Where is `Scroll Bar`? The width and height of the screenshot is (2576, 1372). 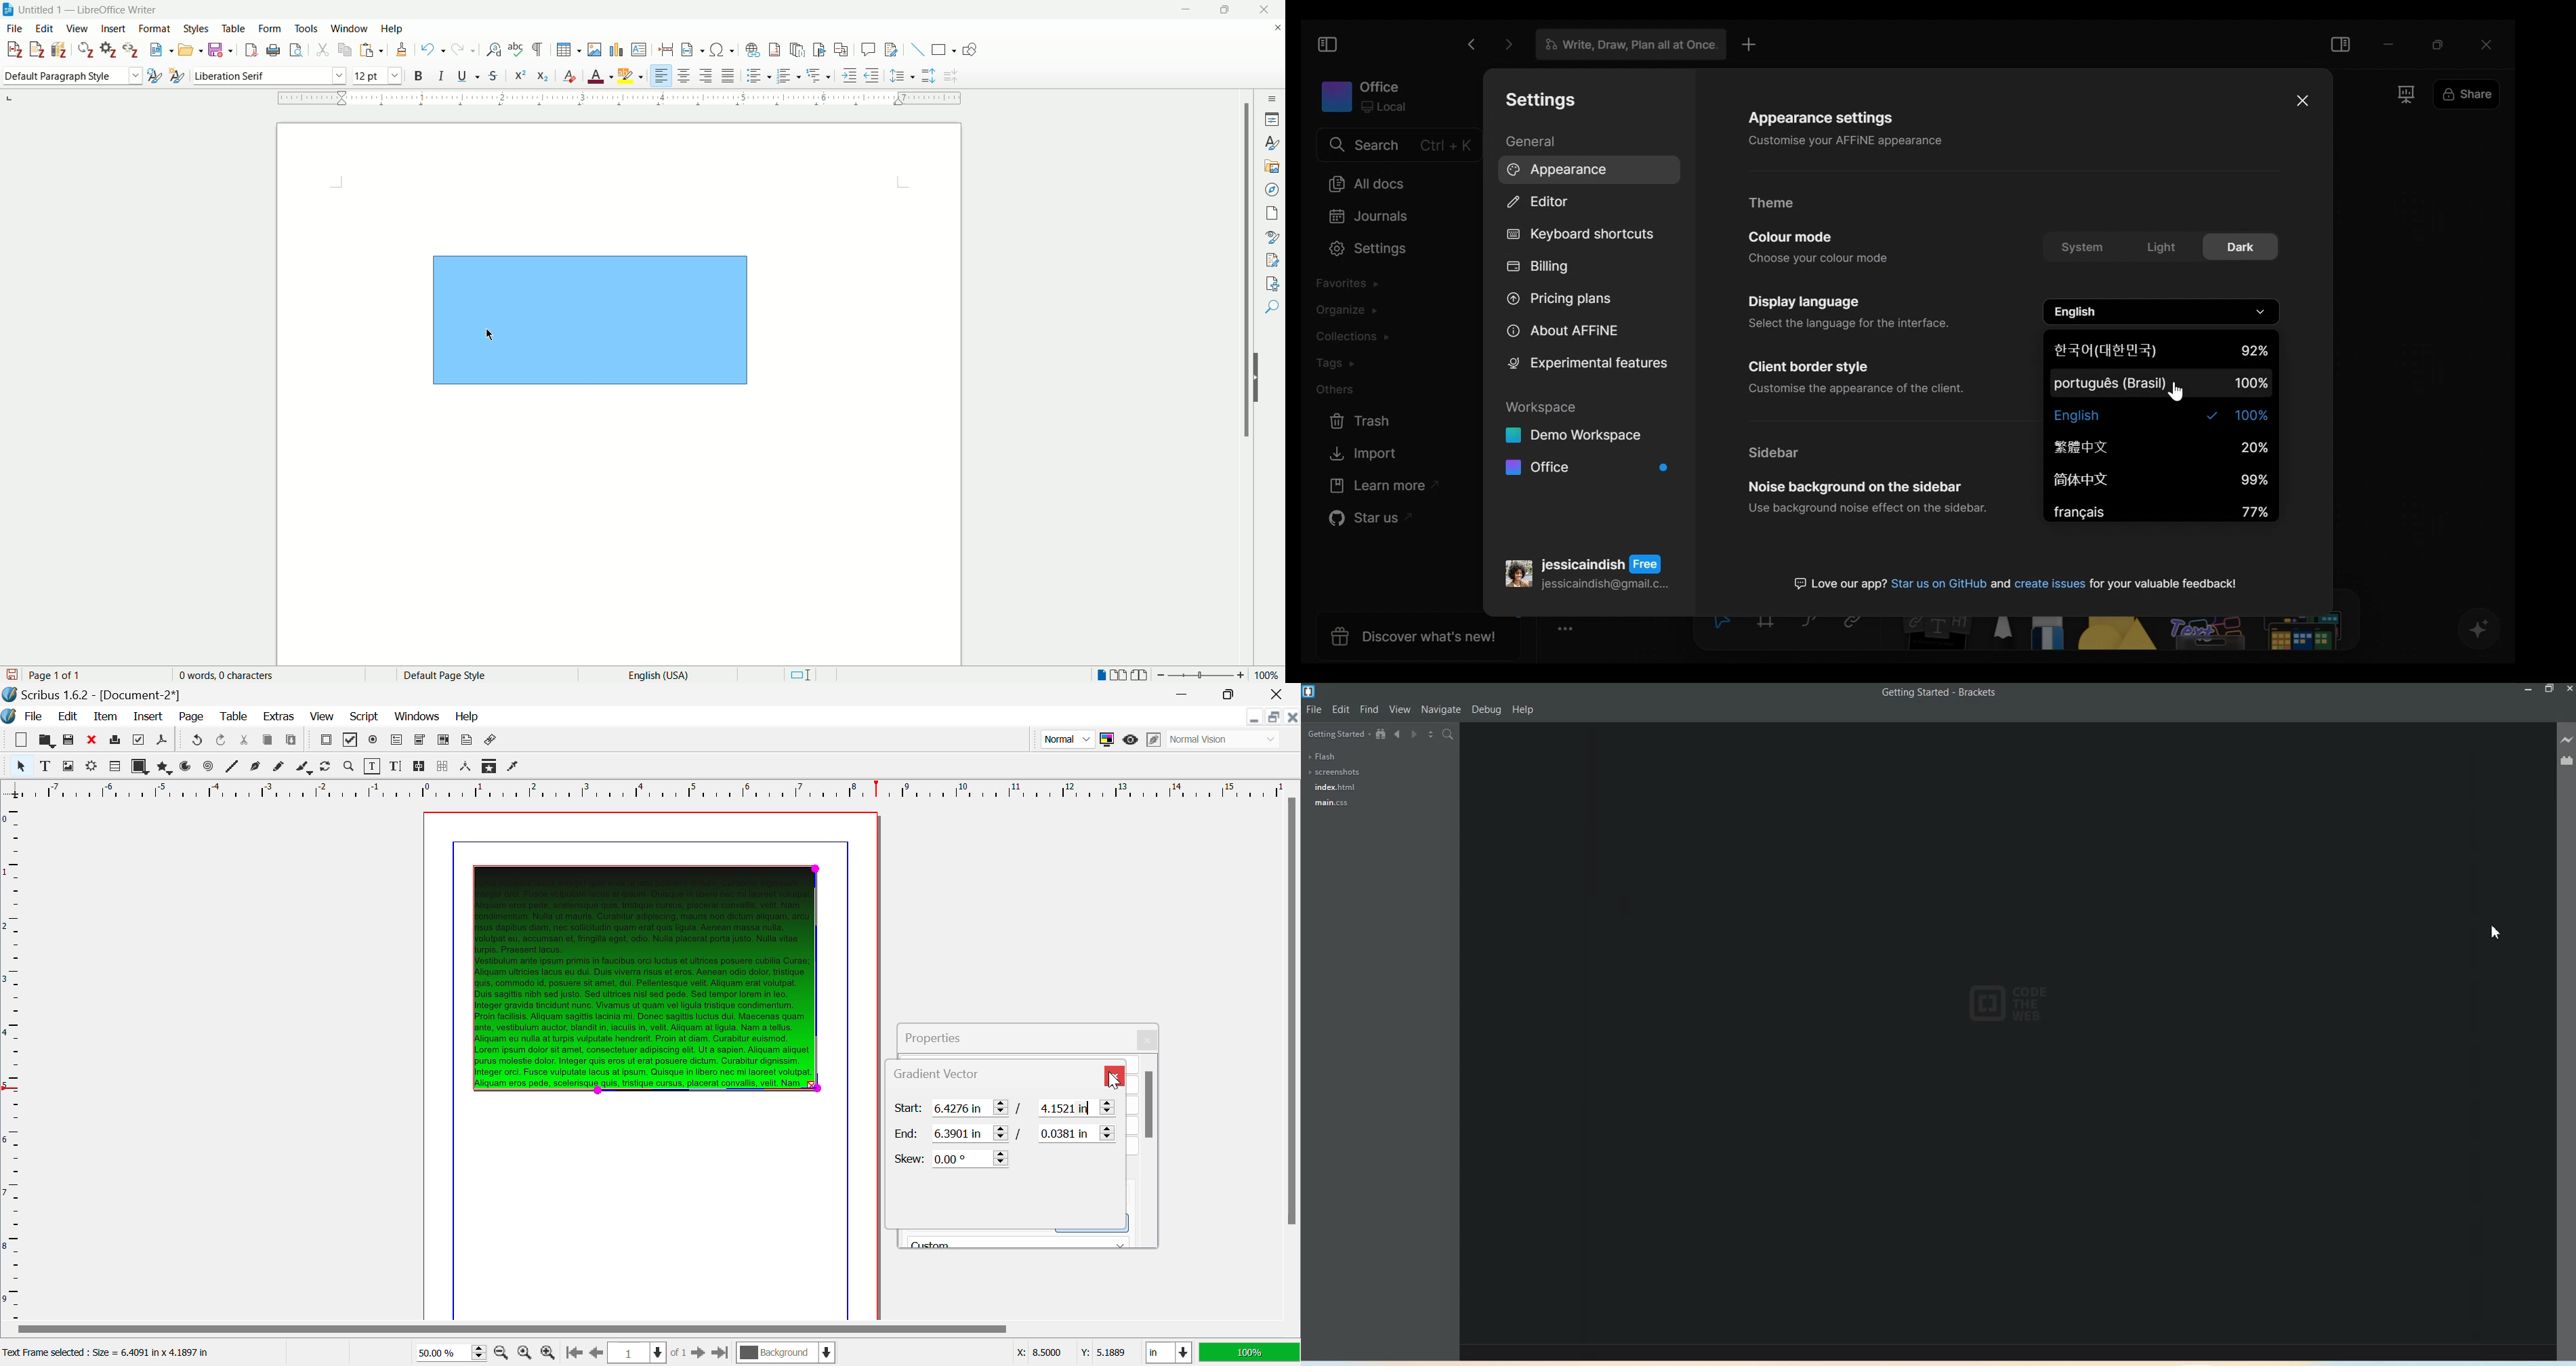 Scroll Bar is located at coordinates (650, 1330).